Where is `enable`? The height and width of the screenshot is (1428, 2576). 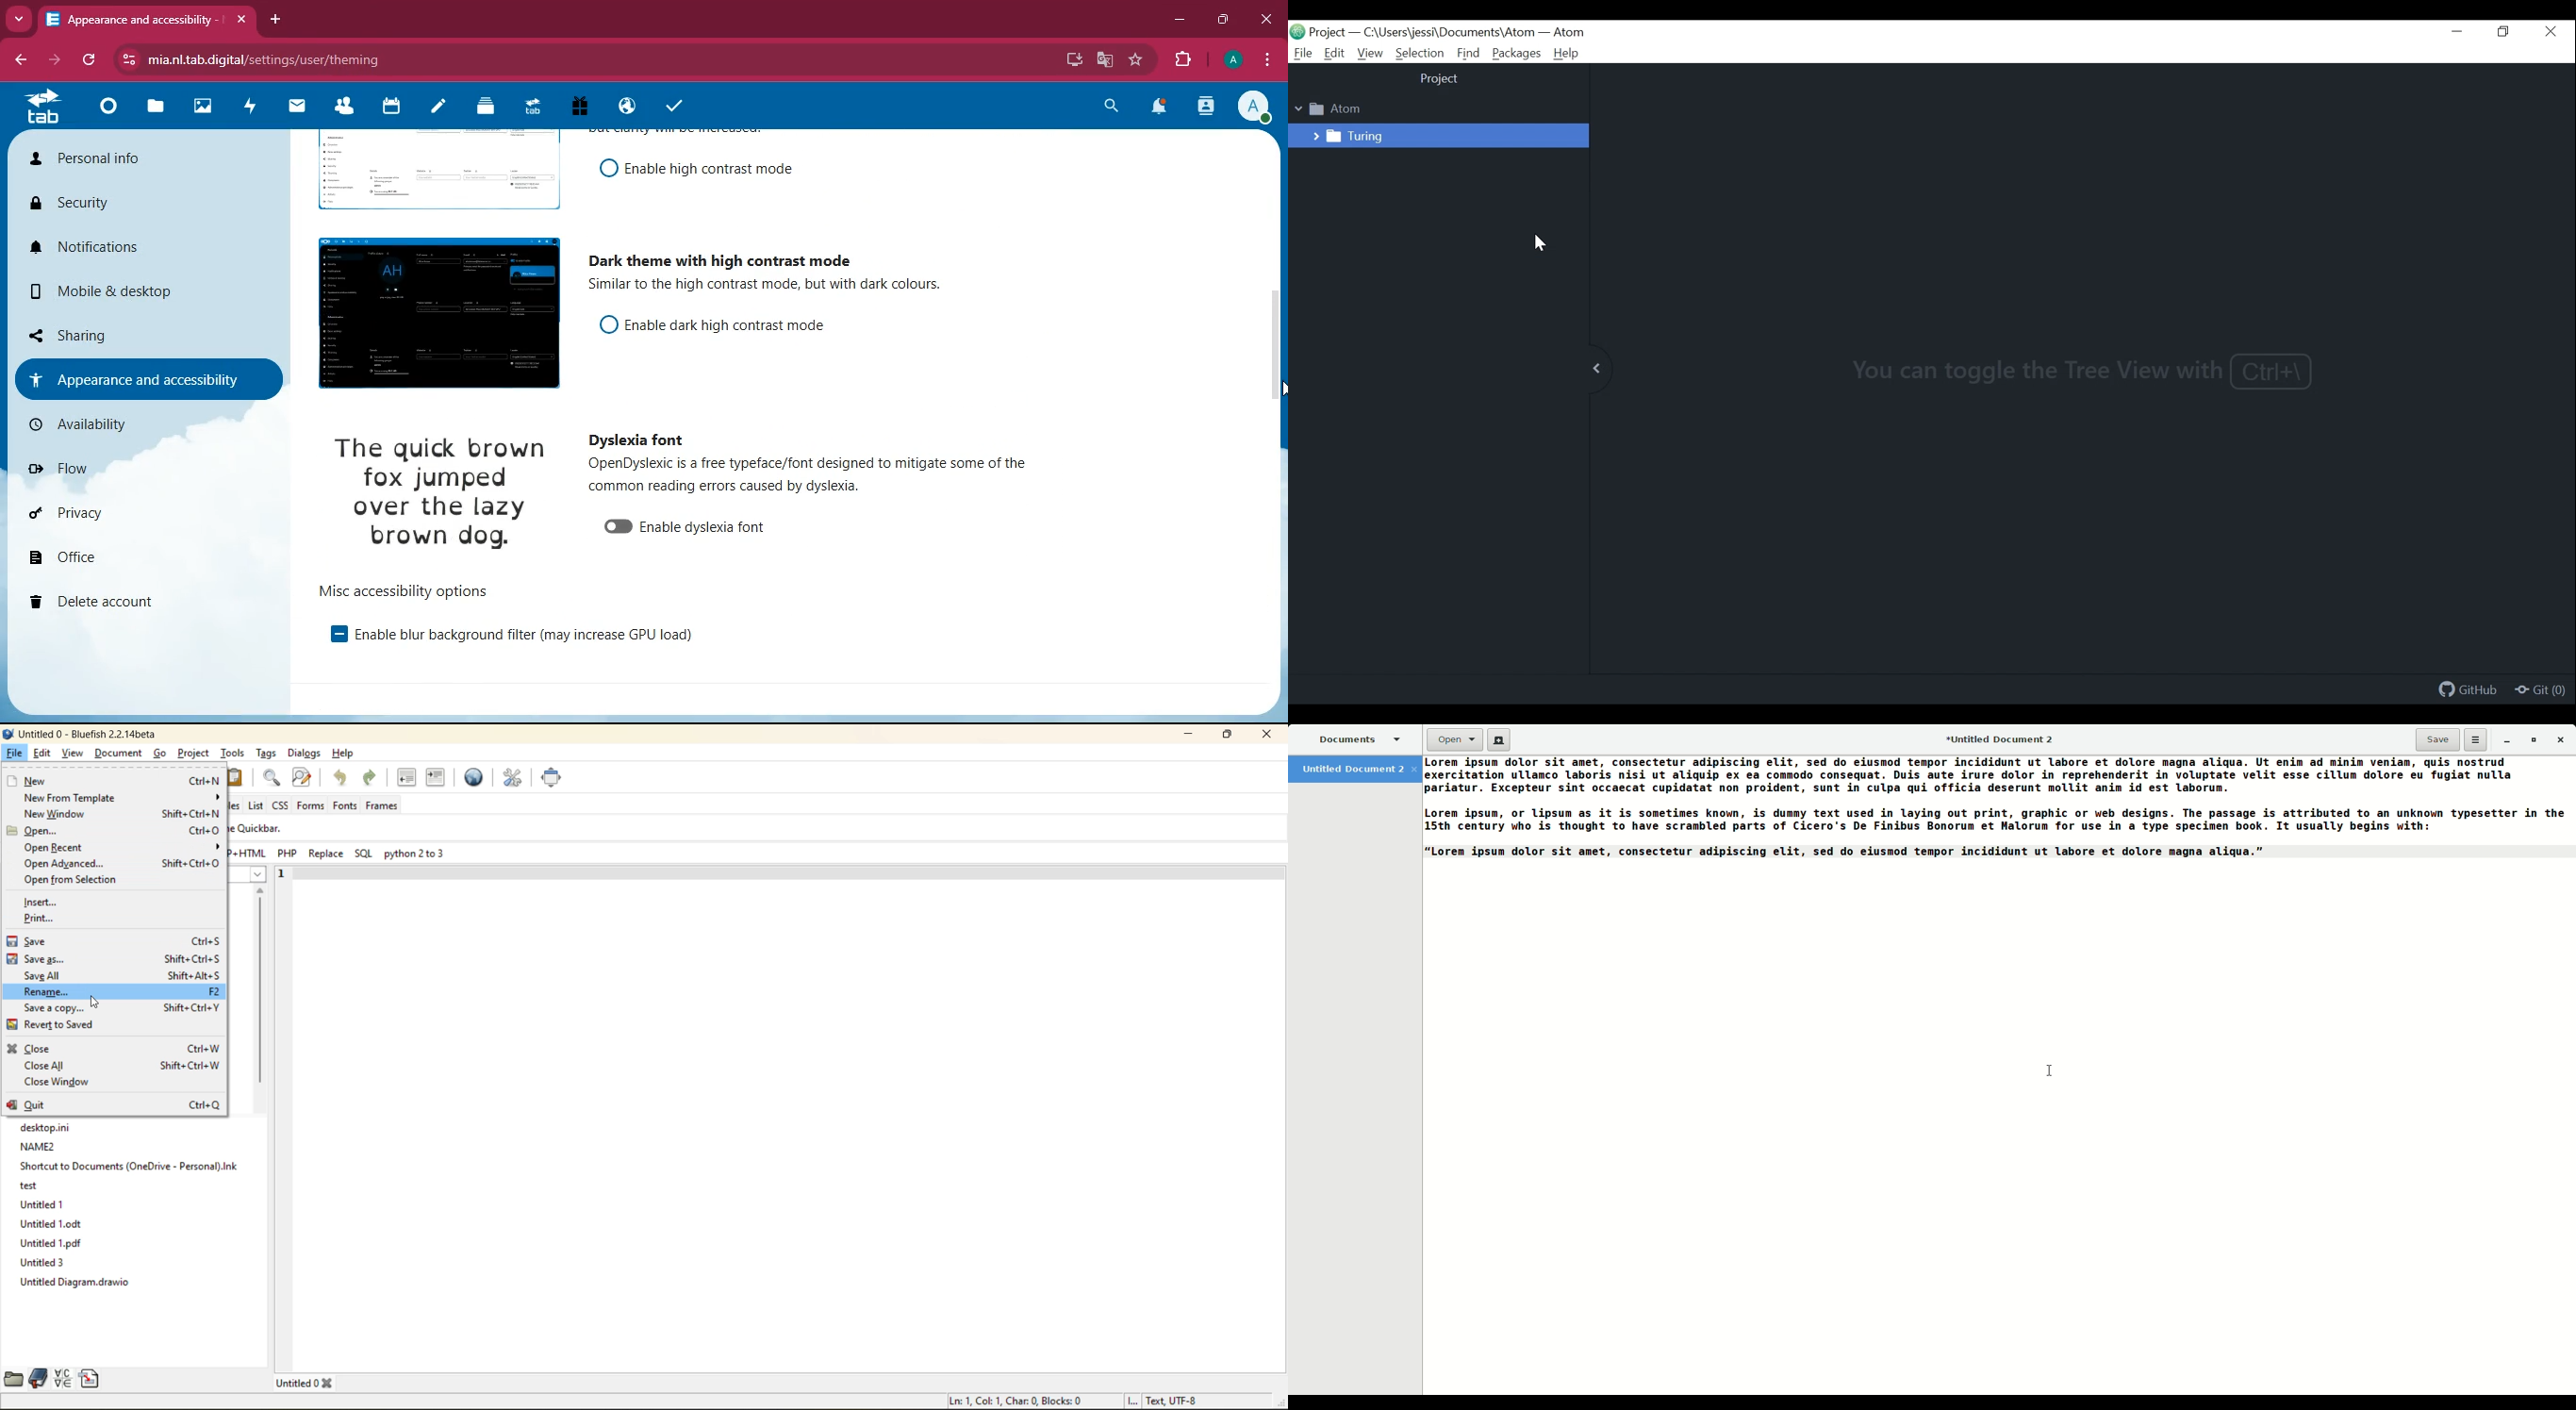 enable is located at coordinates (729, 322).